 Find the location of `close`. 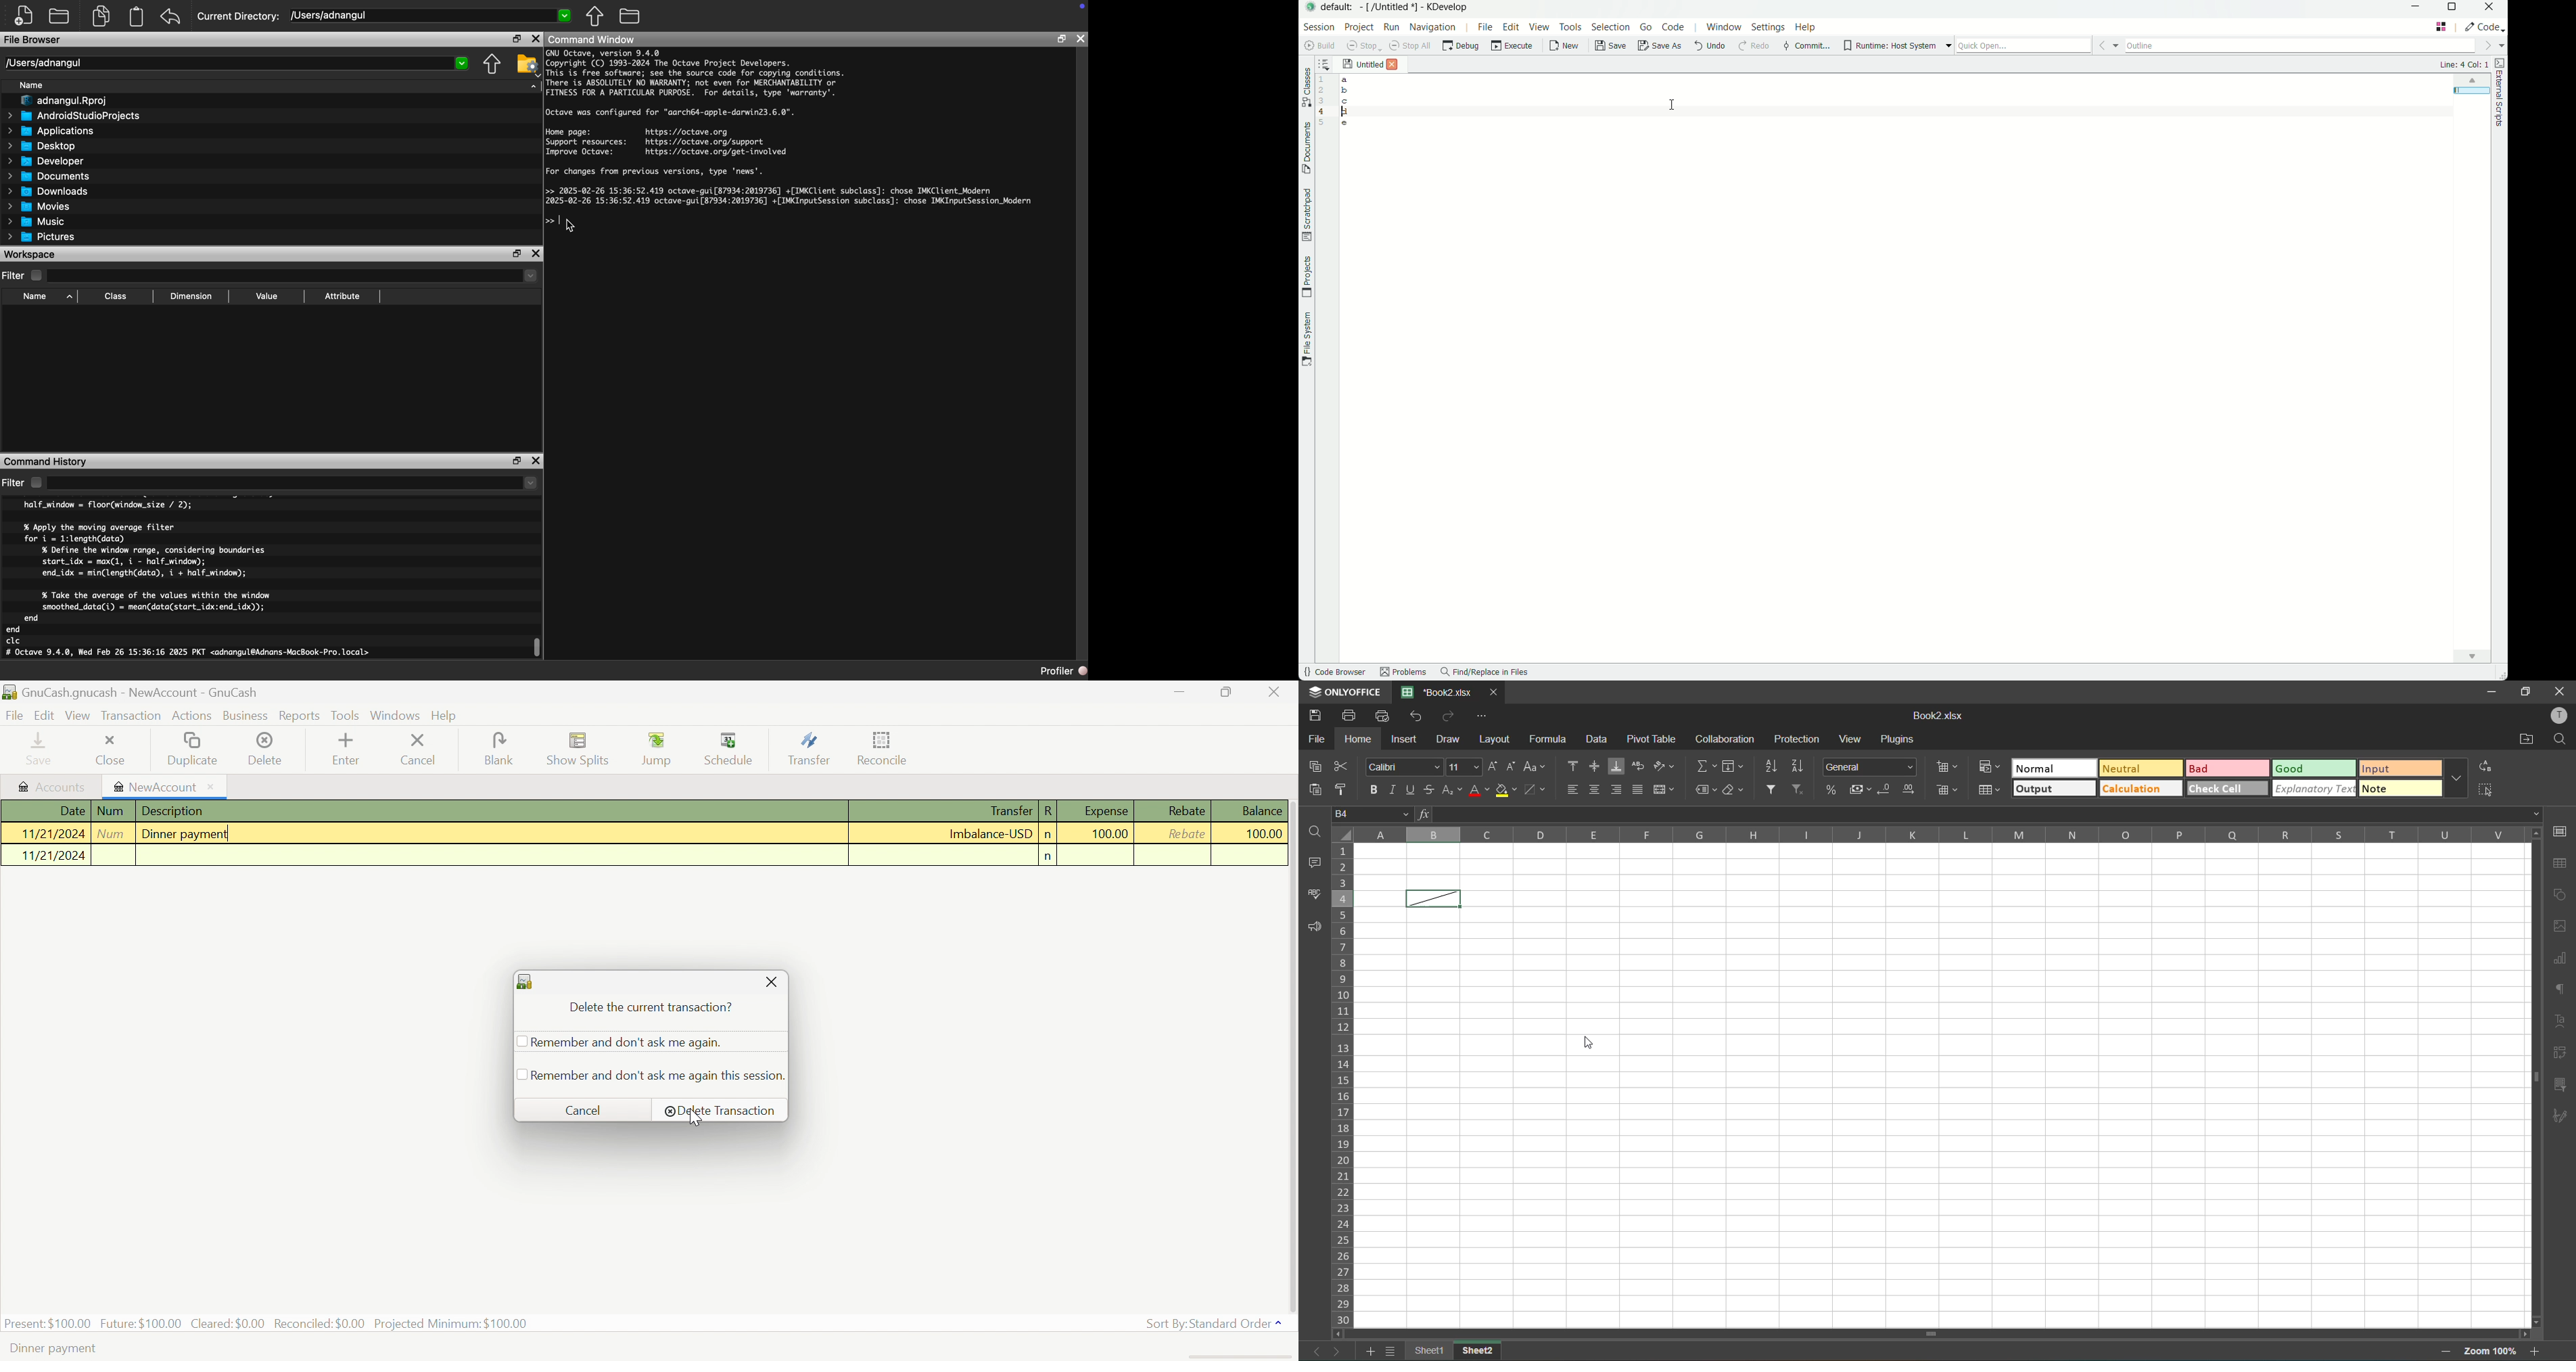

close is located at coordinates (112, 750).